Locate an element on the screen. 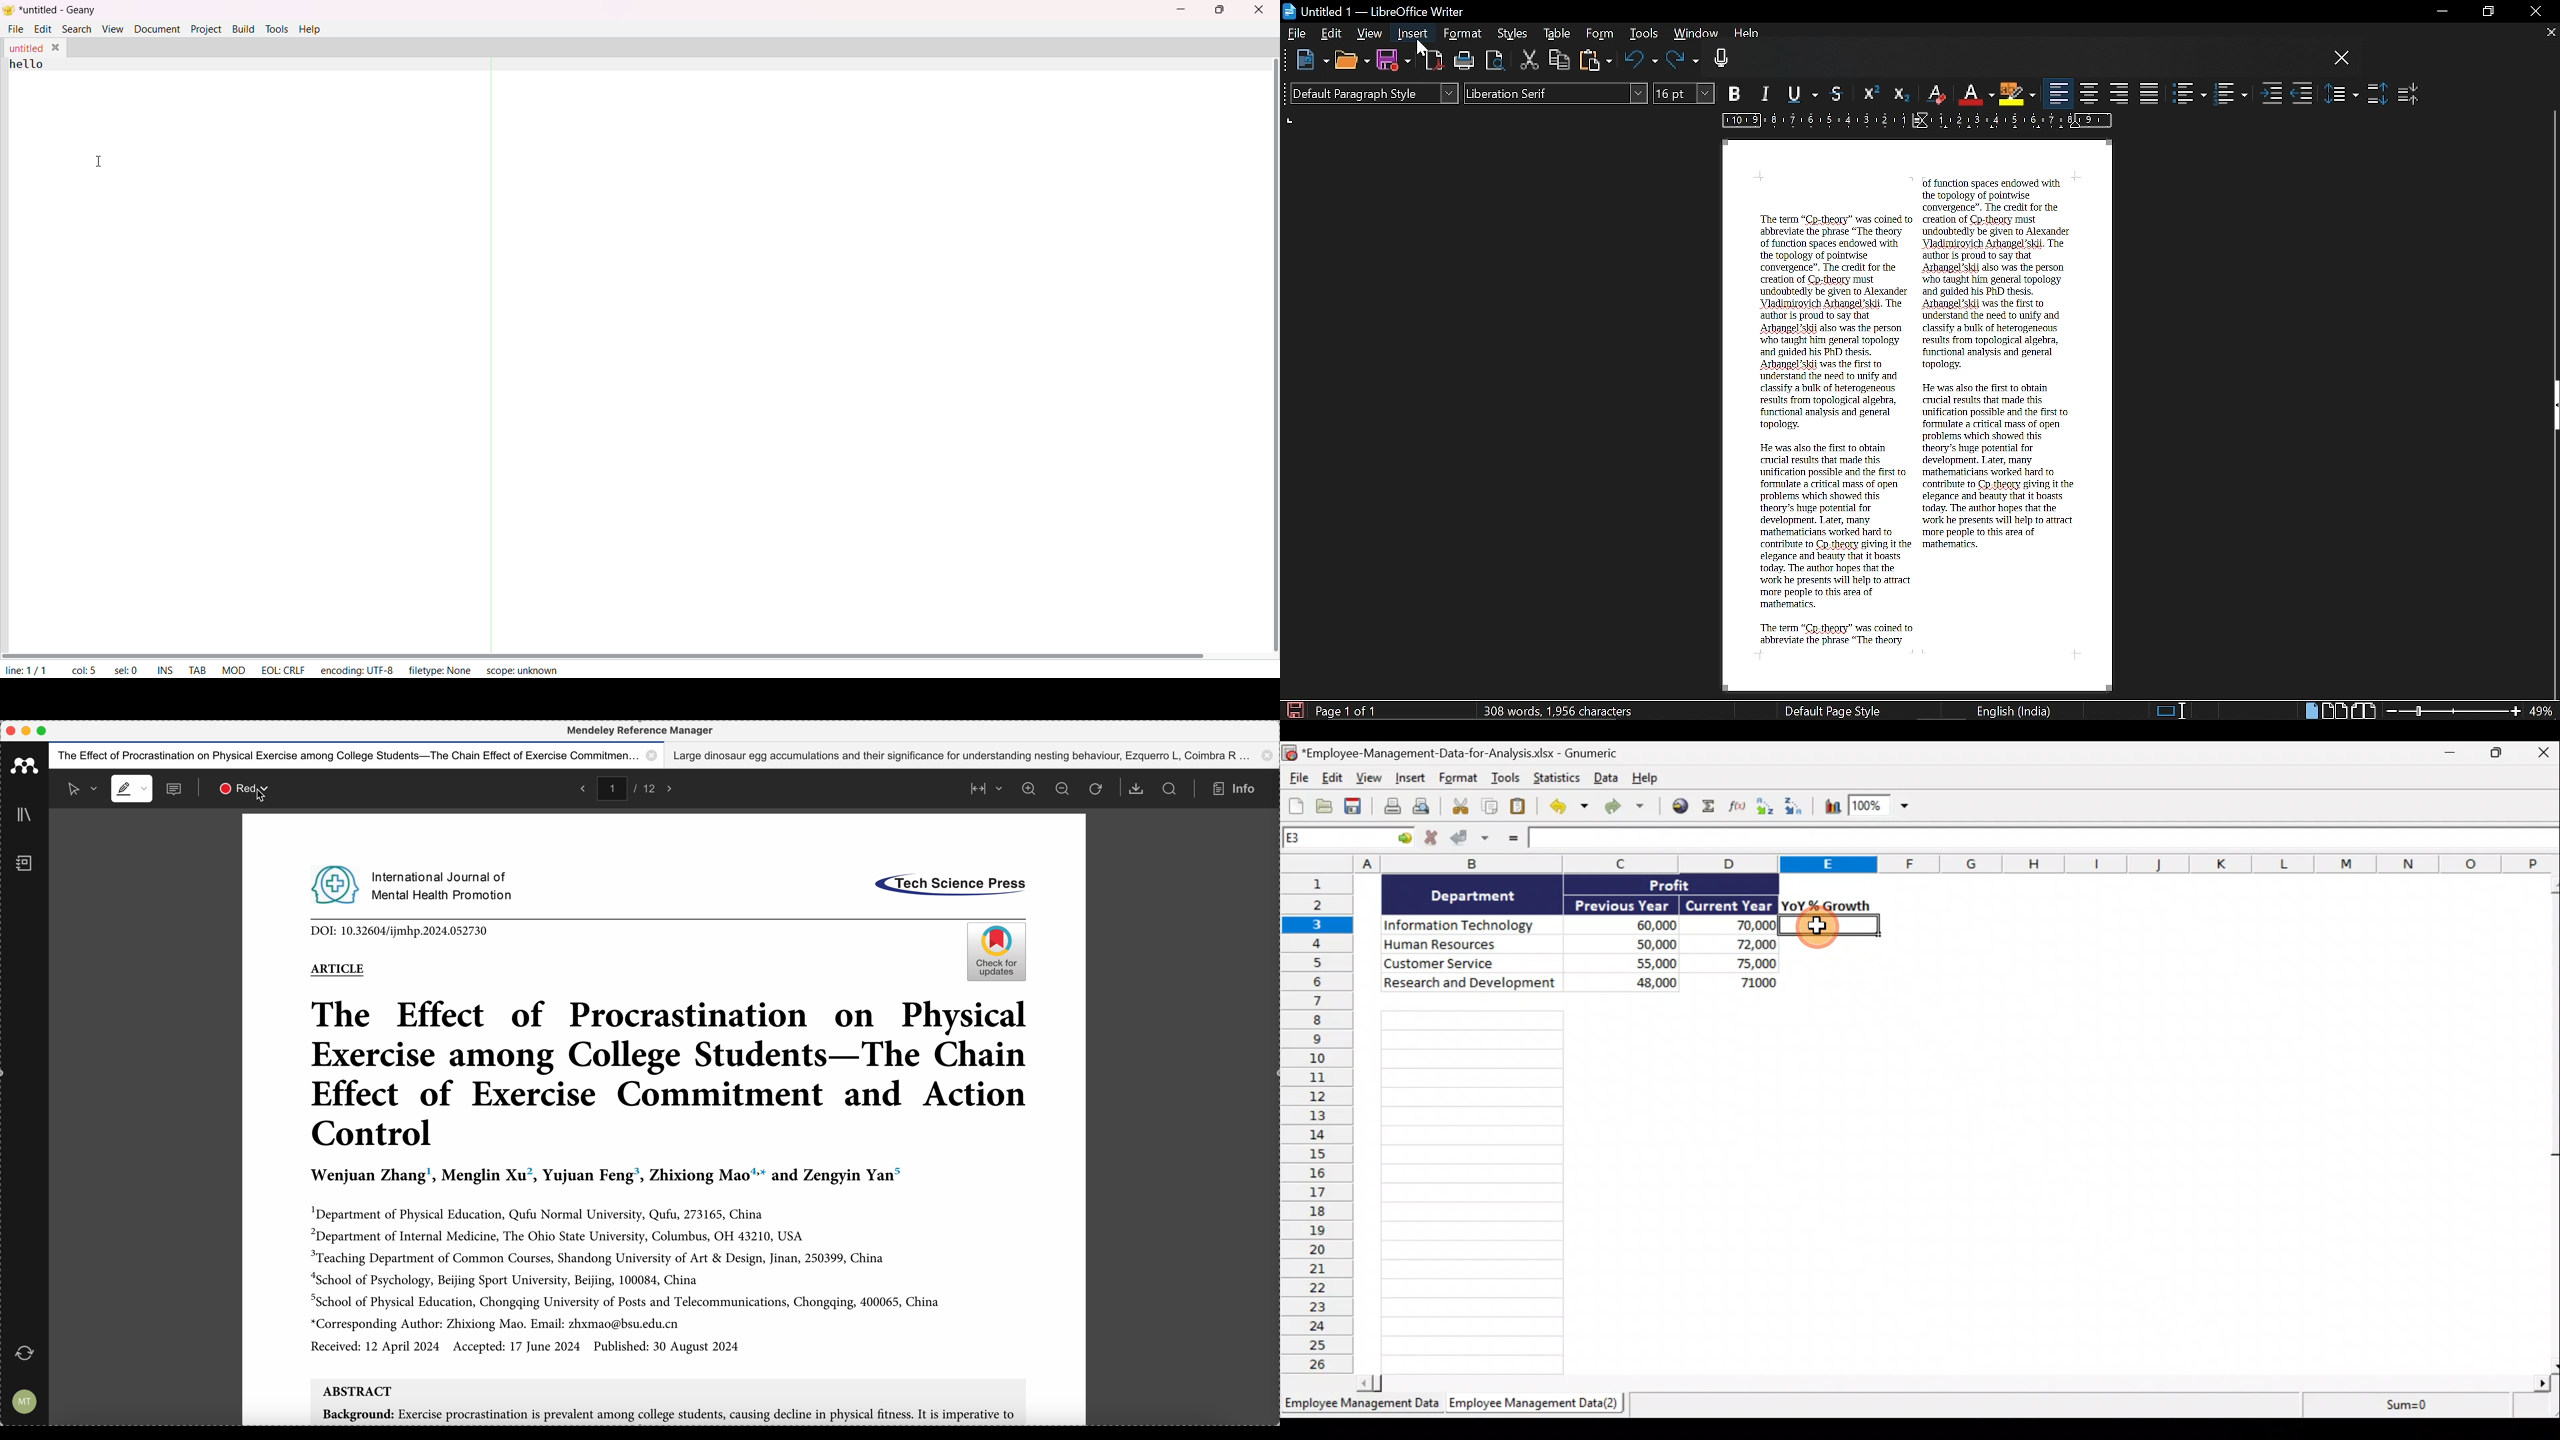 This screenshot has width=2576, height=1456. Table is located at coordinates (1557, 35).